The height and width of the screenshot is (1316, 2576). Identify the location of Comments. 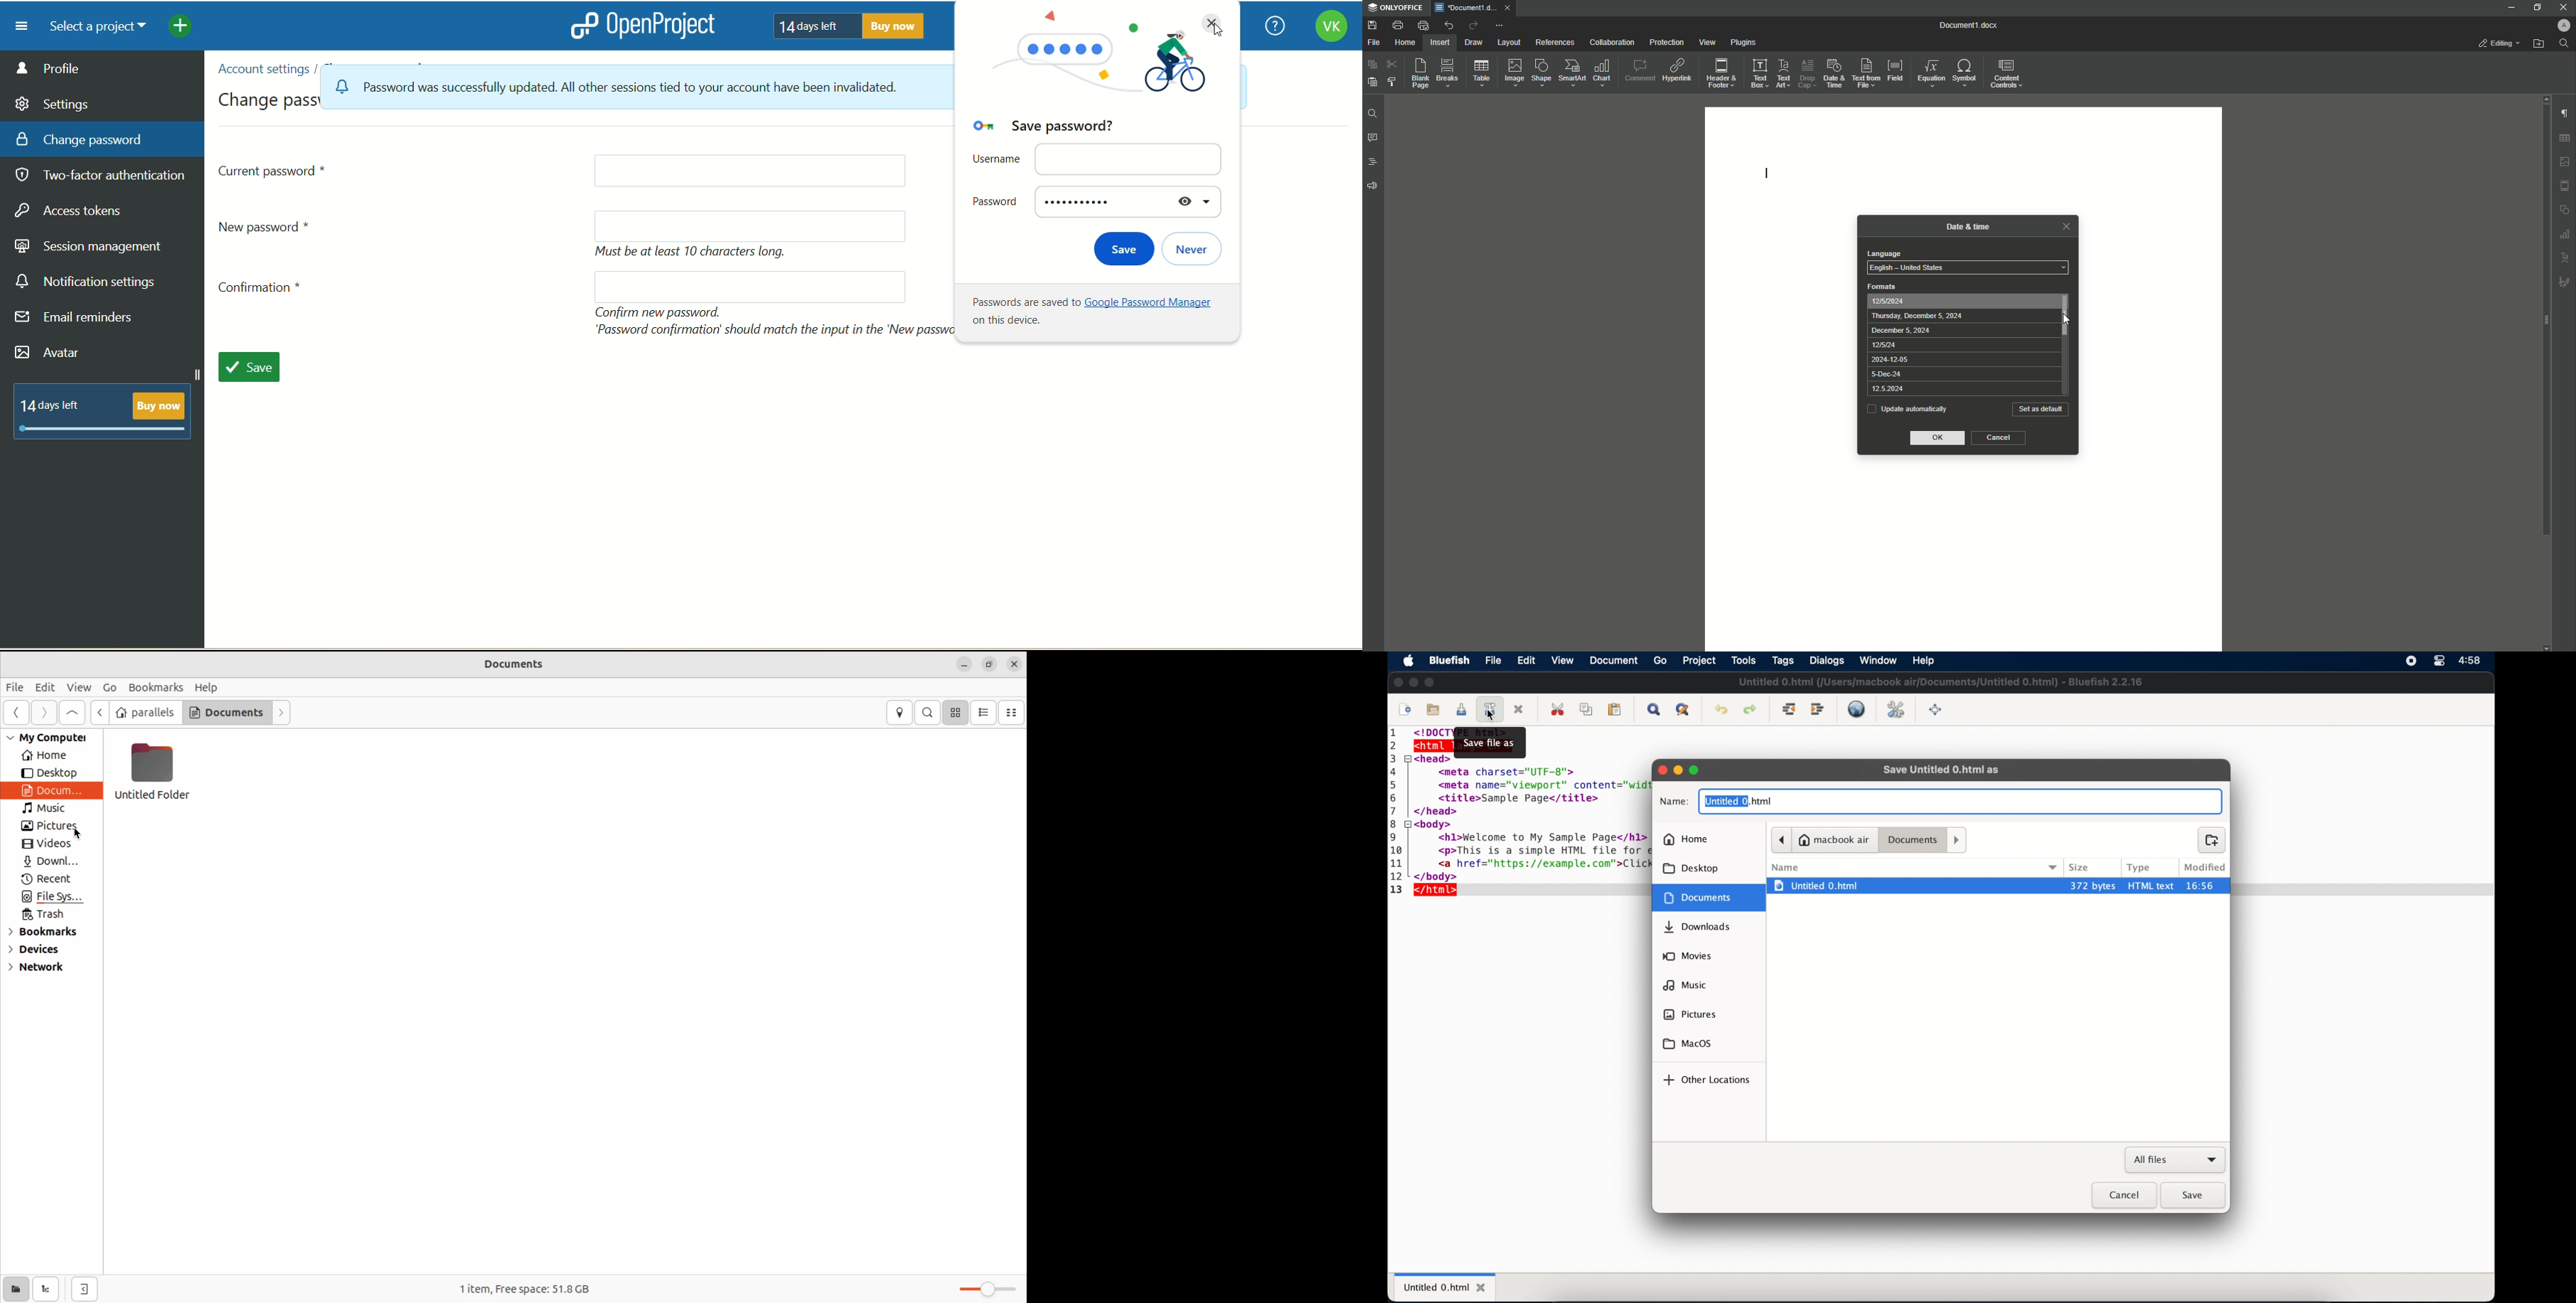
(1372, 138).